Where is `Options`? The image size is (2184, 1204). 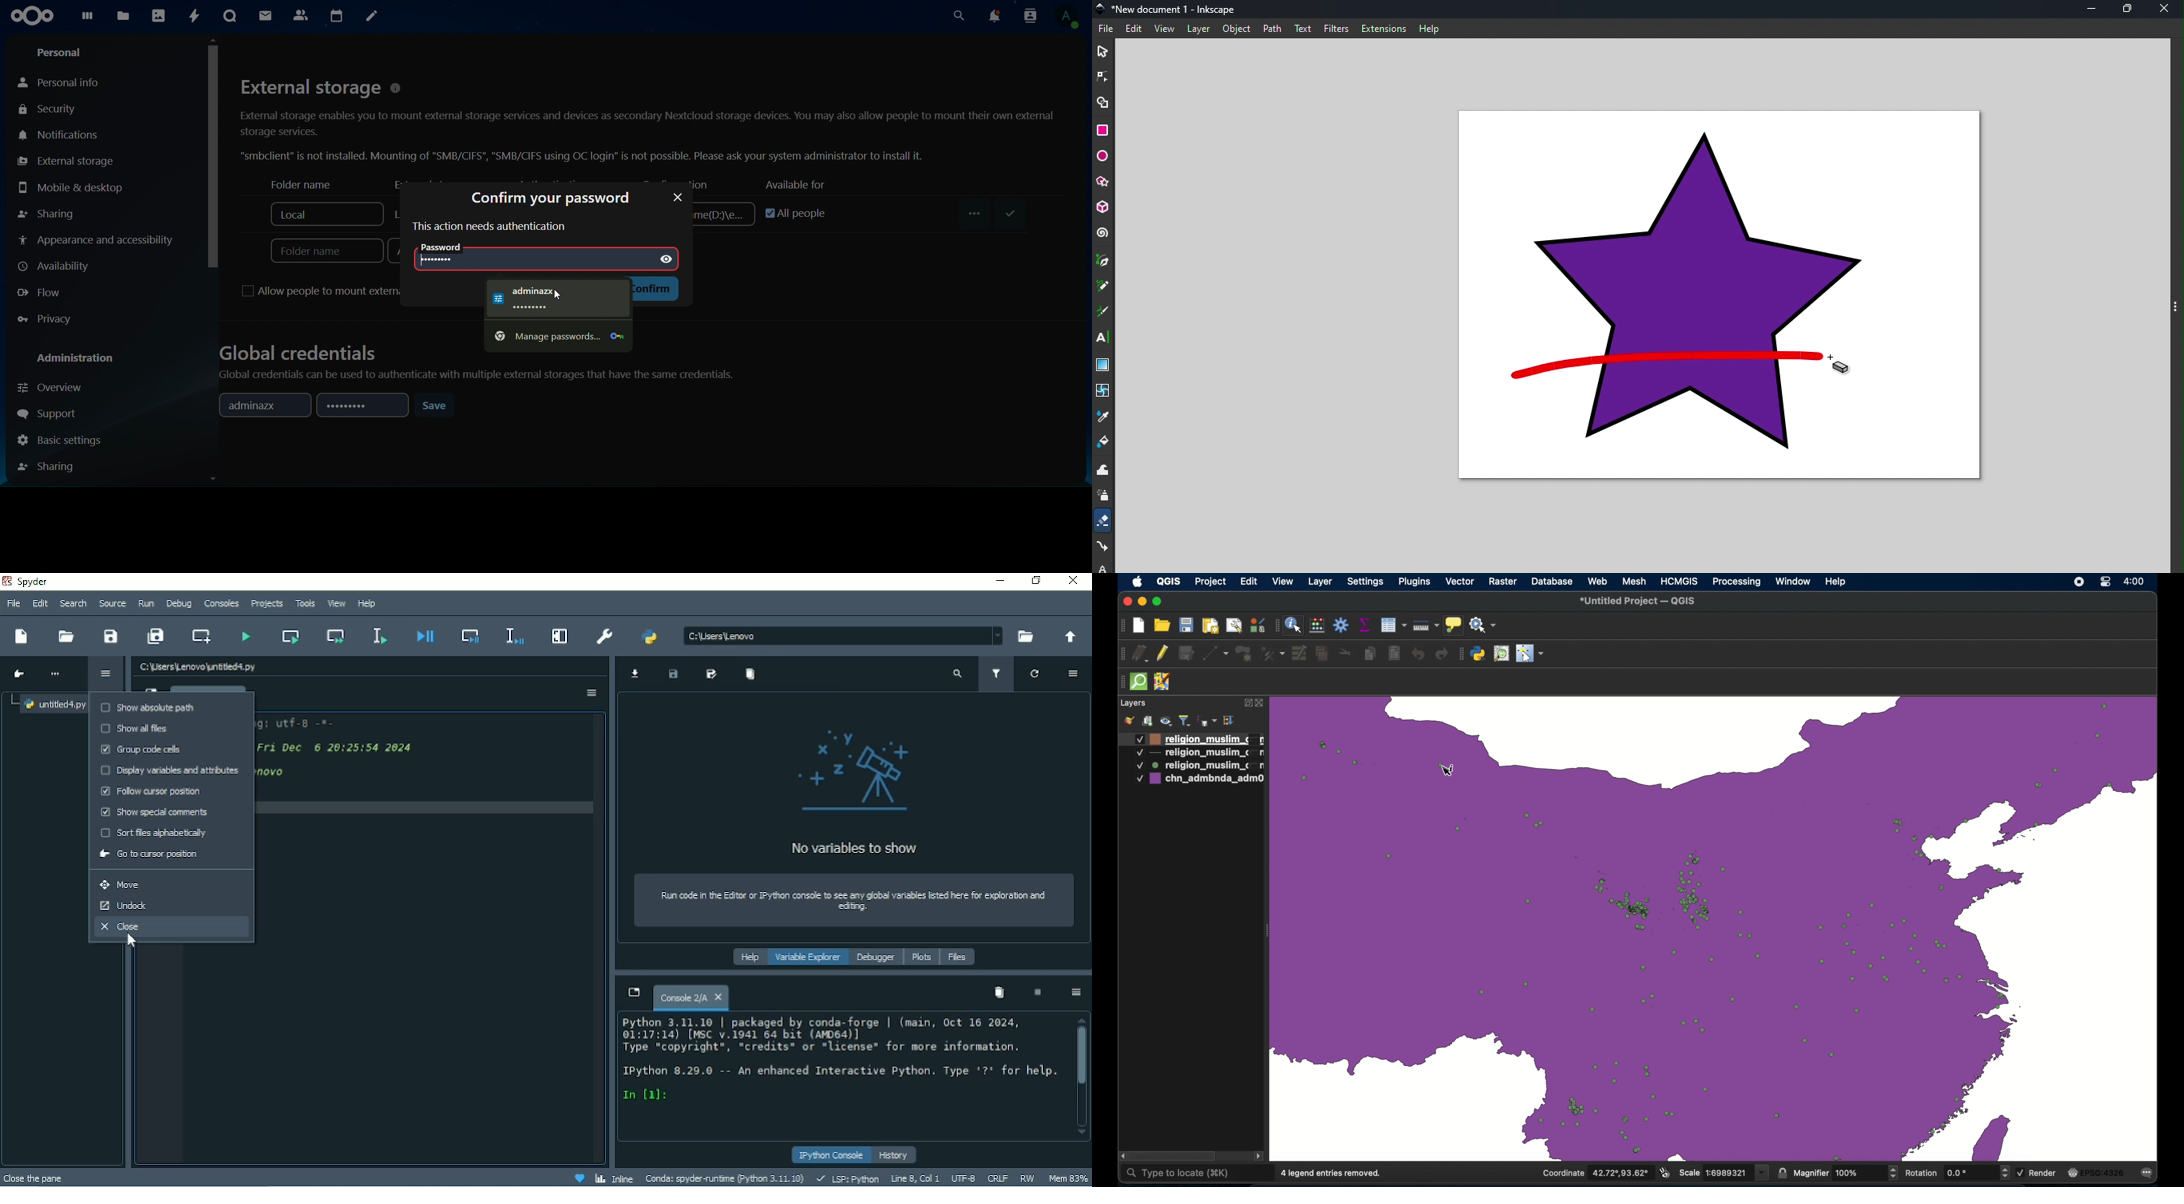
Options is located at coordinates (592, 693).